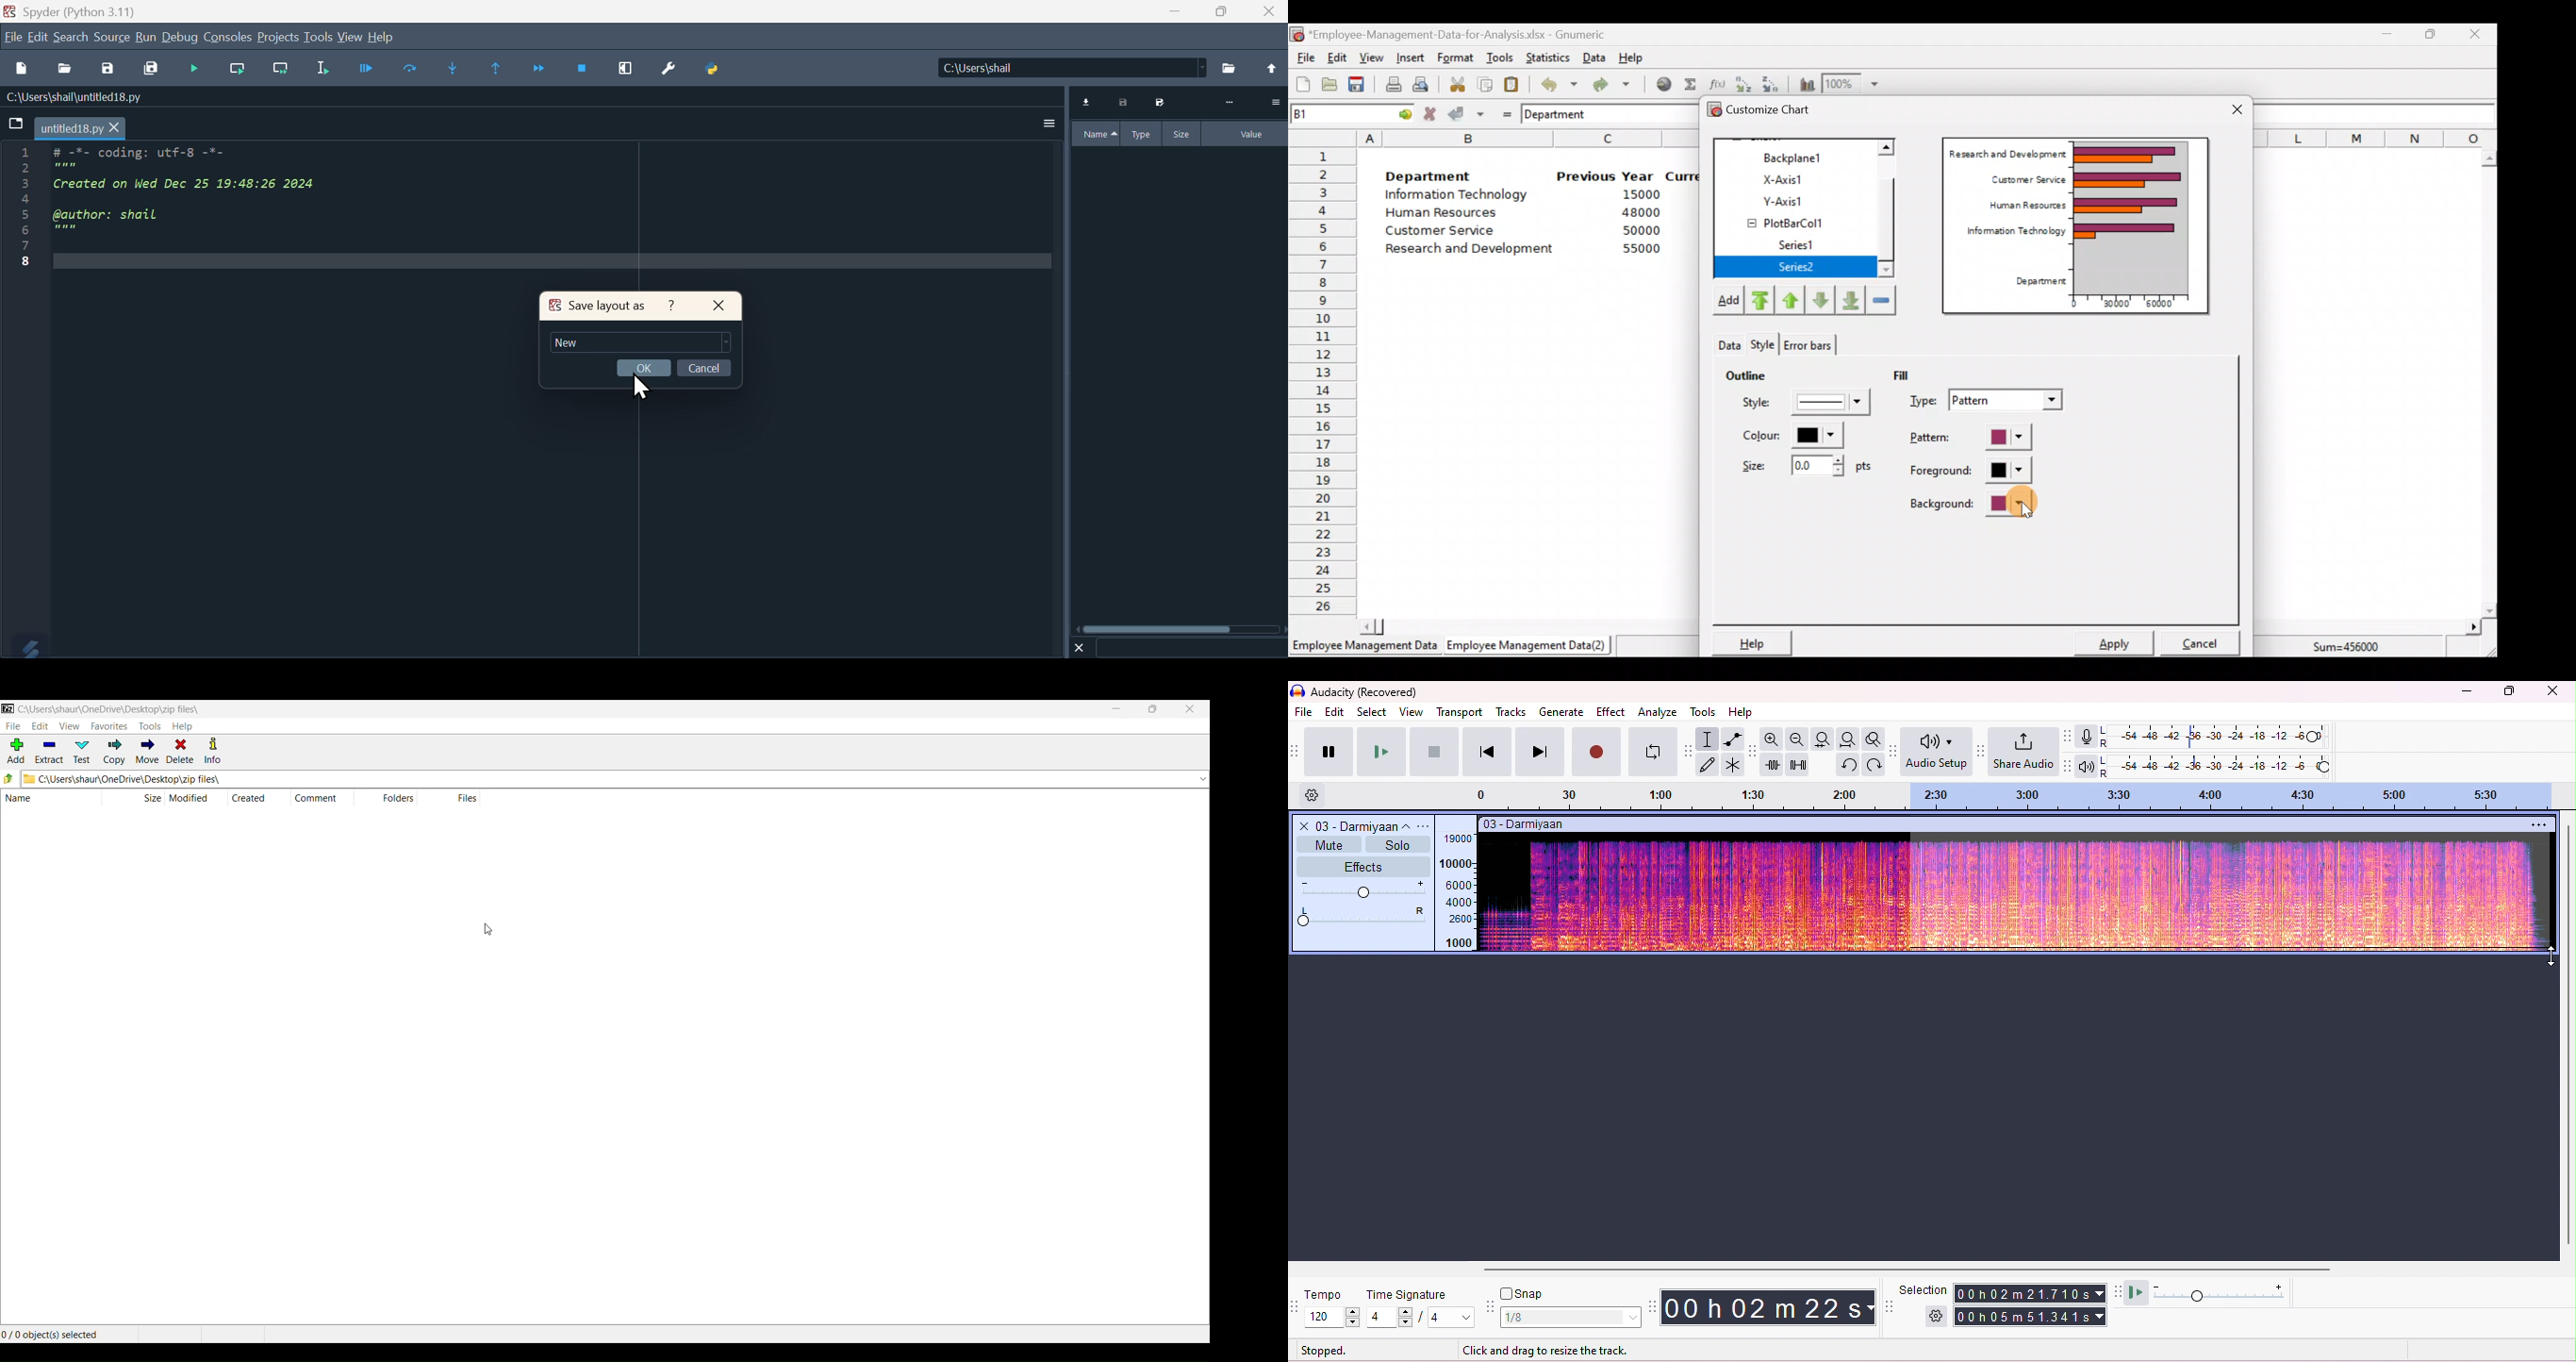 The image size is (2576, 1372). I want to click on Open up, so click(1270, 69).